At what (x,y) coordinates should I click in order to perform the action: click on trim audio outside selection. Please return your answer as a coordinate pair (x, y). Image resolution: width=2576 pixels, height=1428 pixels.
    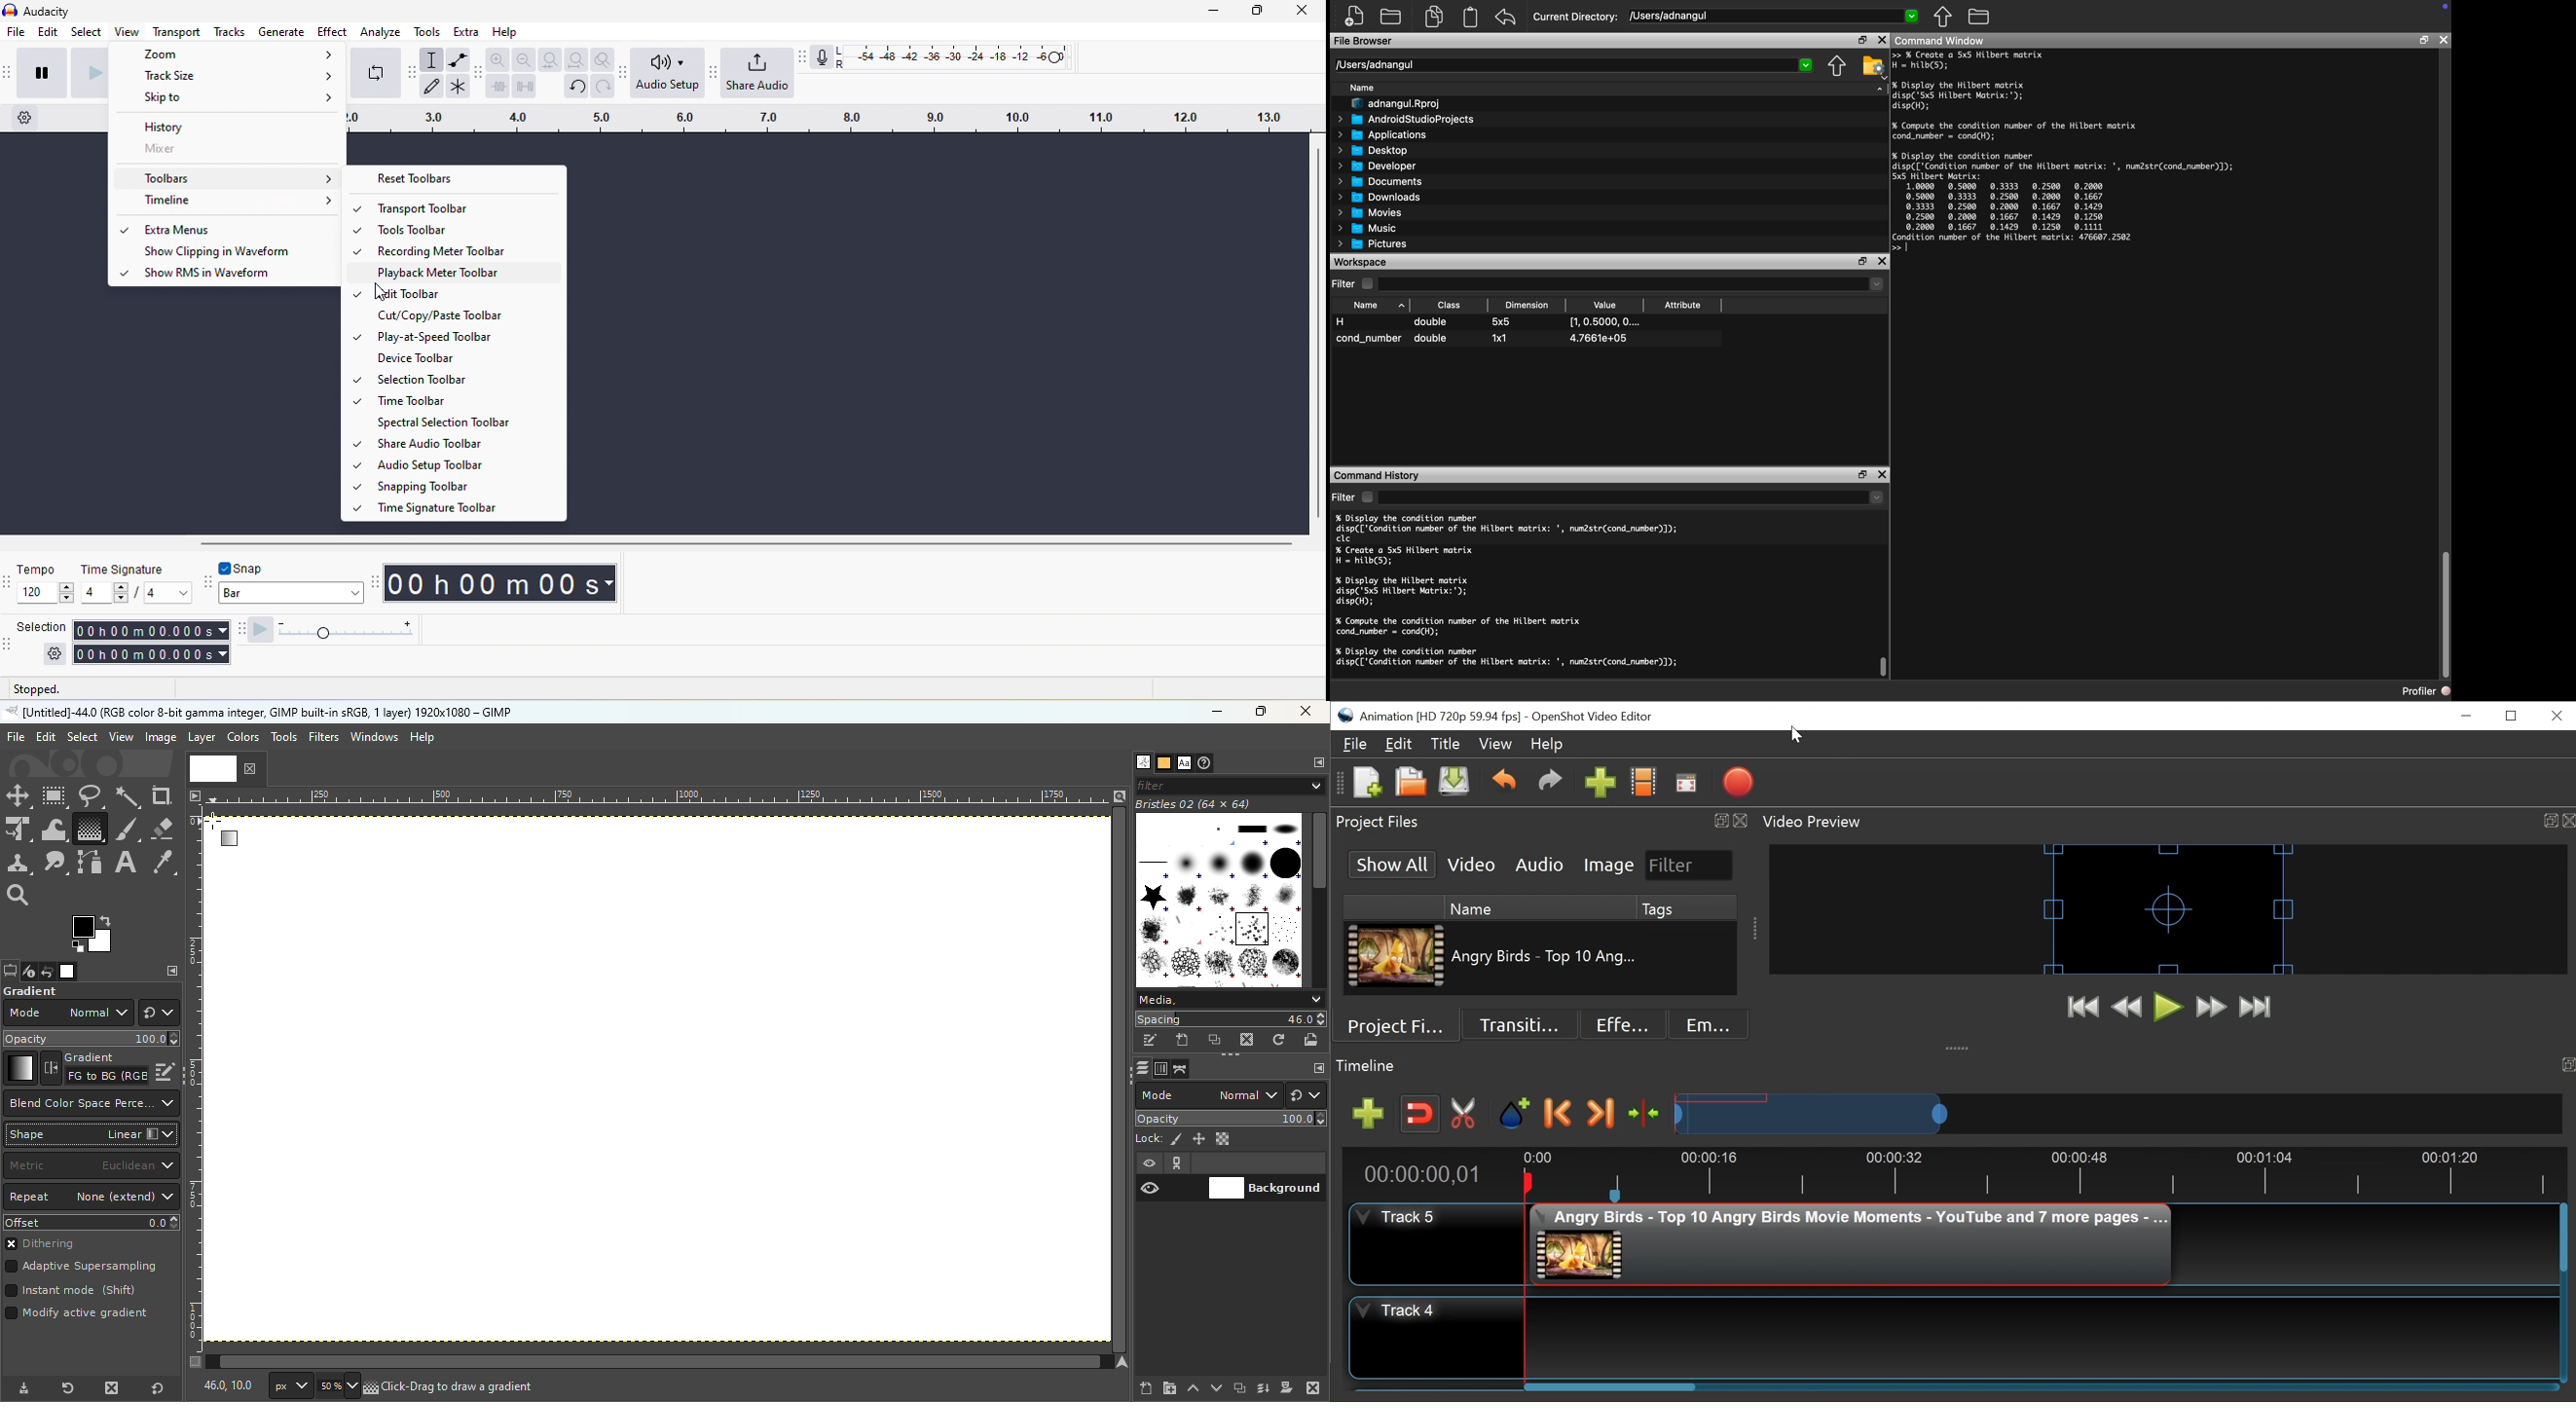
    Looking at the image, I should click on (497, 85).